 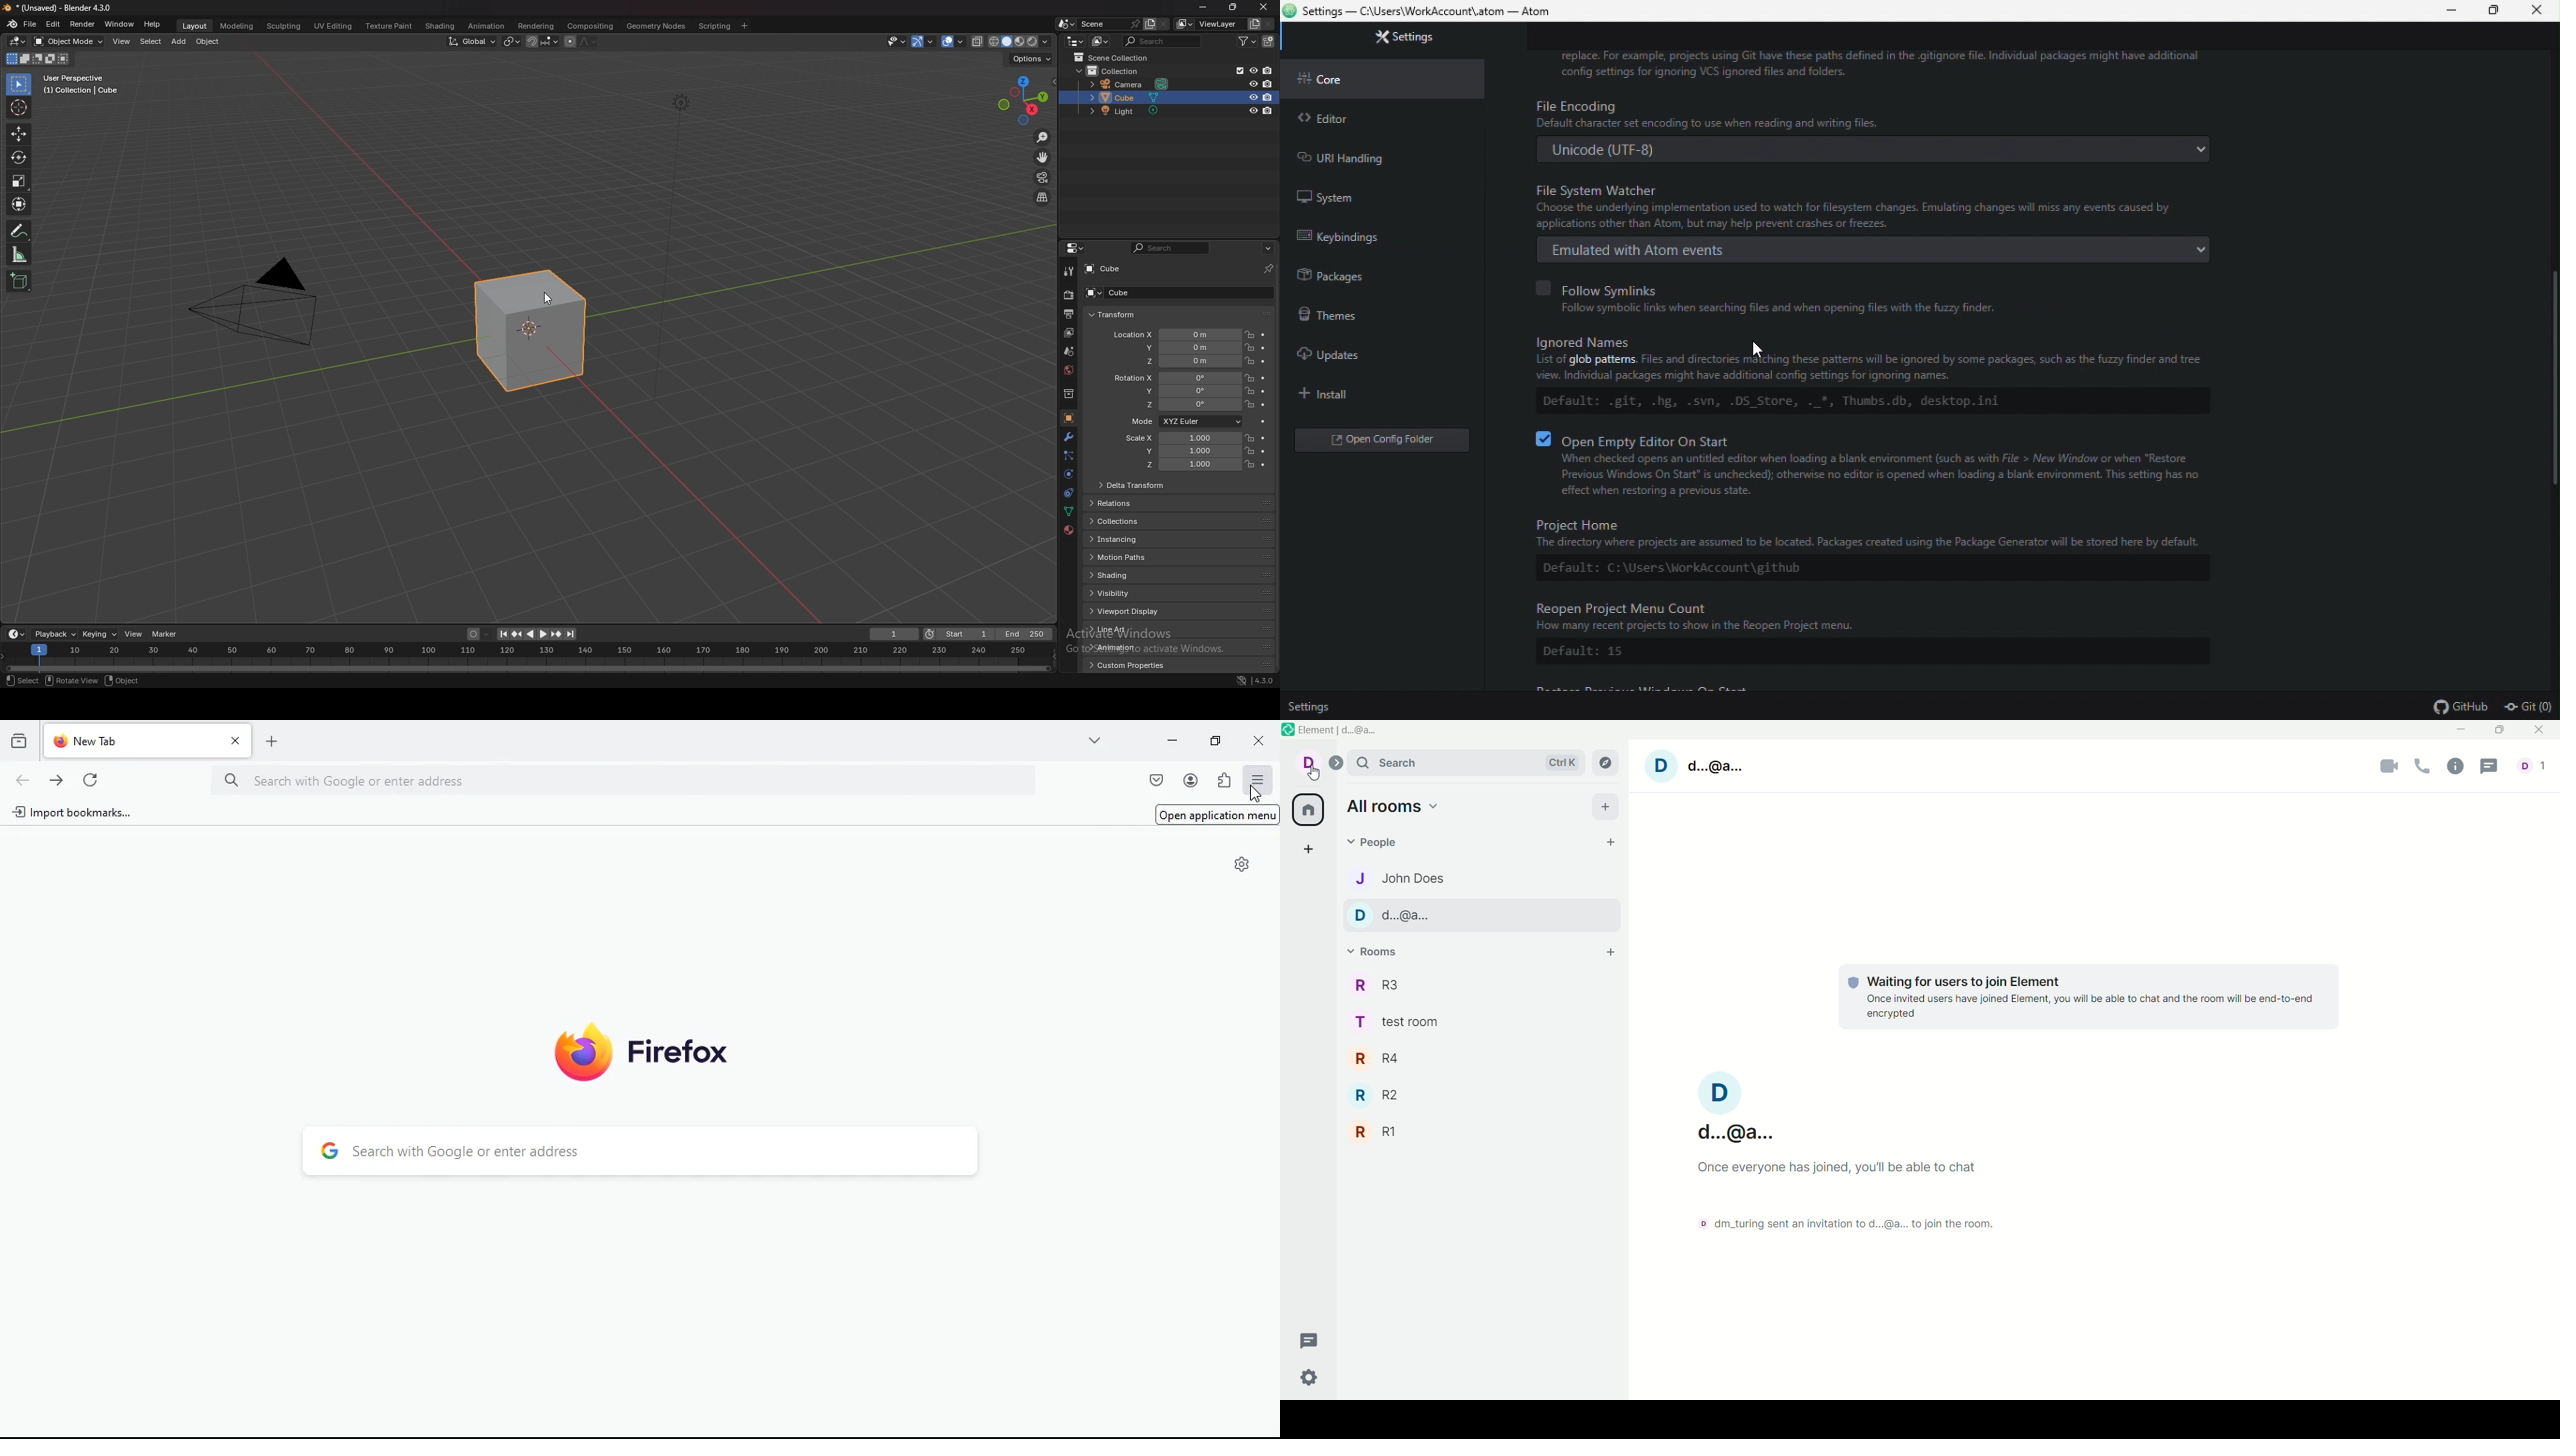 What do you see at coordinates (647, 1054) in the screenshot?
I see `firefox` at bounding box center [647, 1054].